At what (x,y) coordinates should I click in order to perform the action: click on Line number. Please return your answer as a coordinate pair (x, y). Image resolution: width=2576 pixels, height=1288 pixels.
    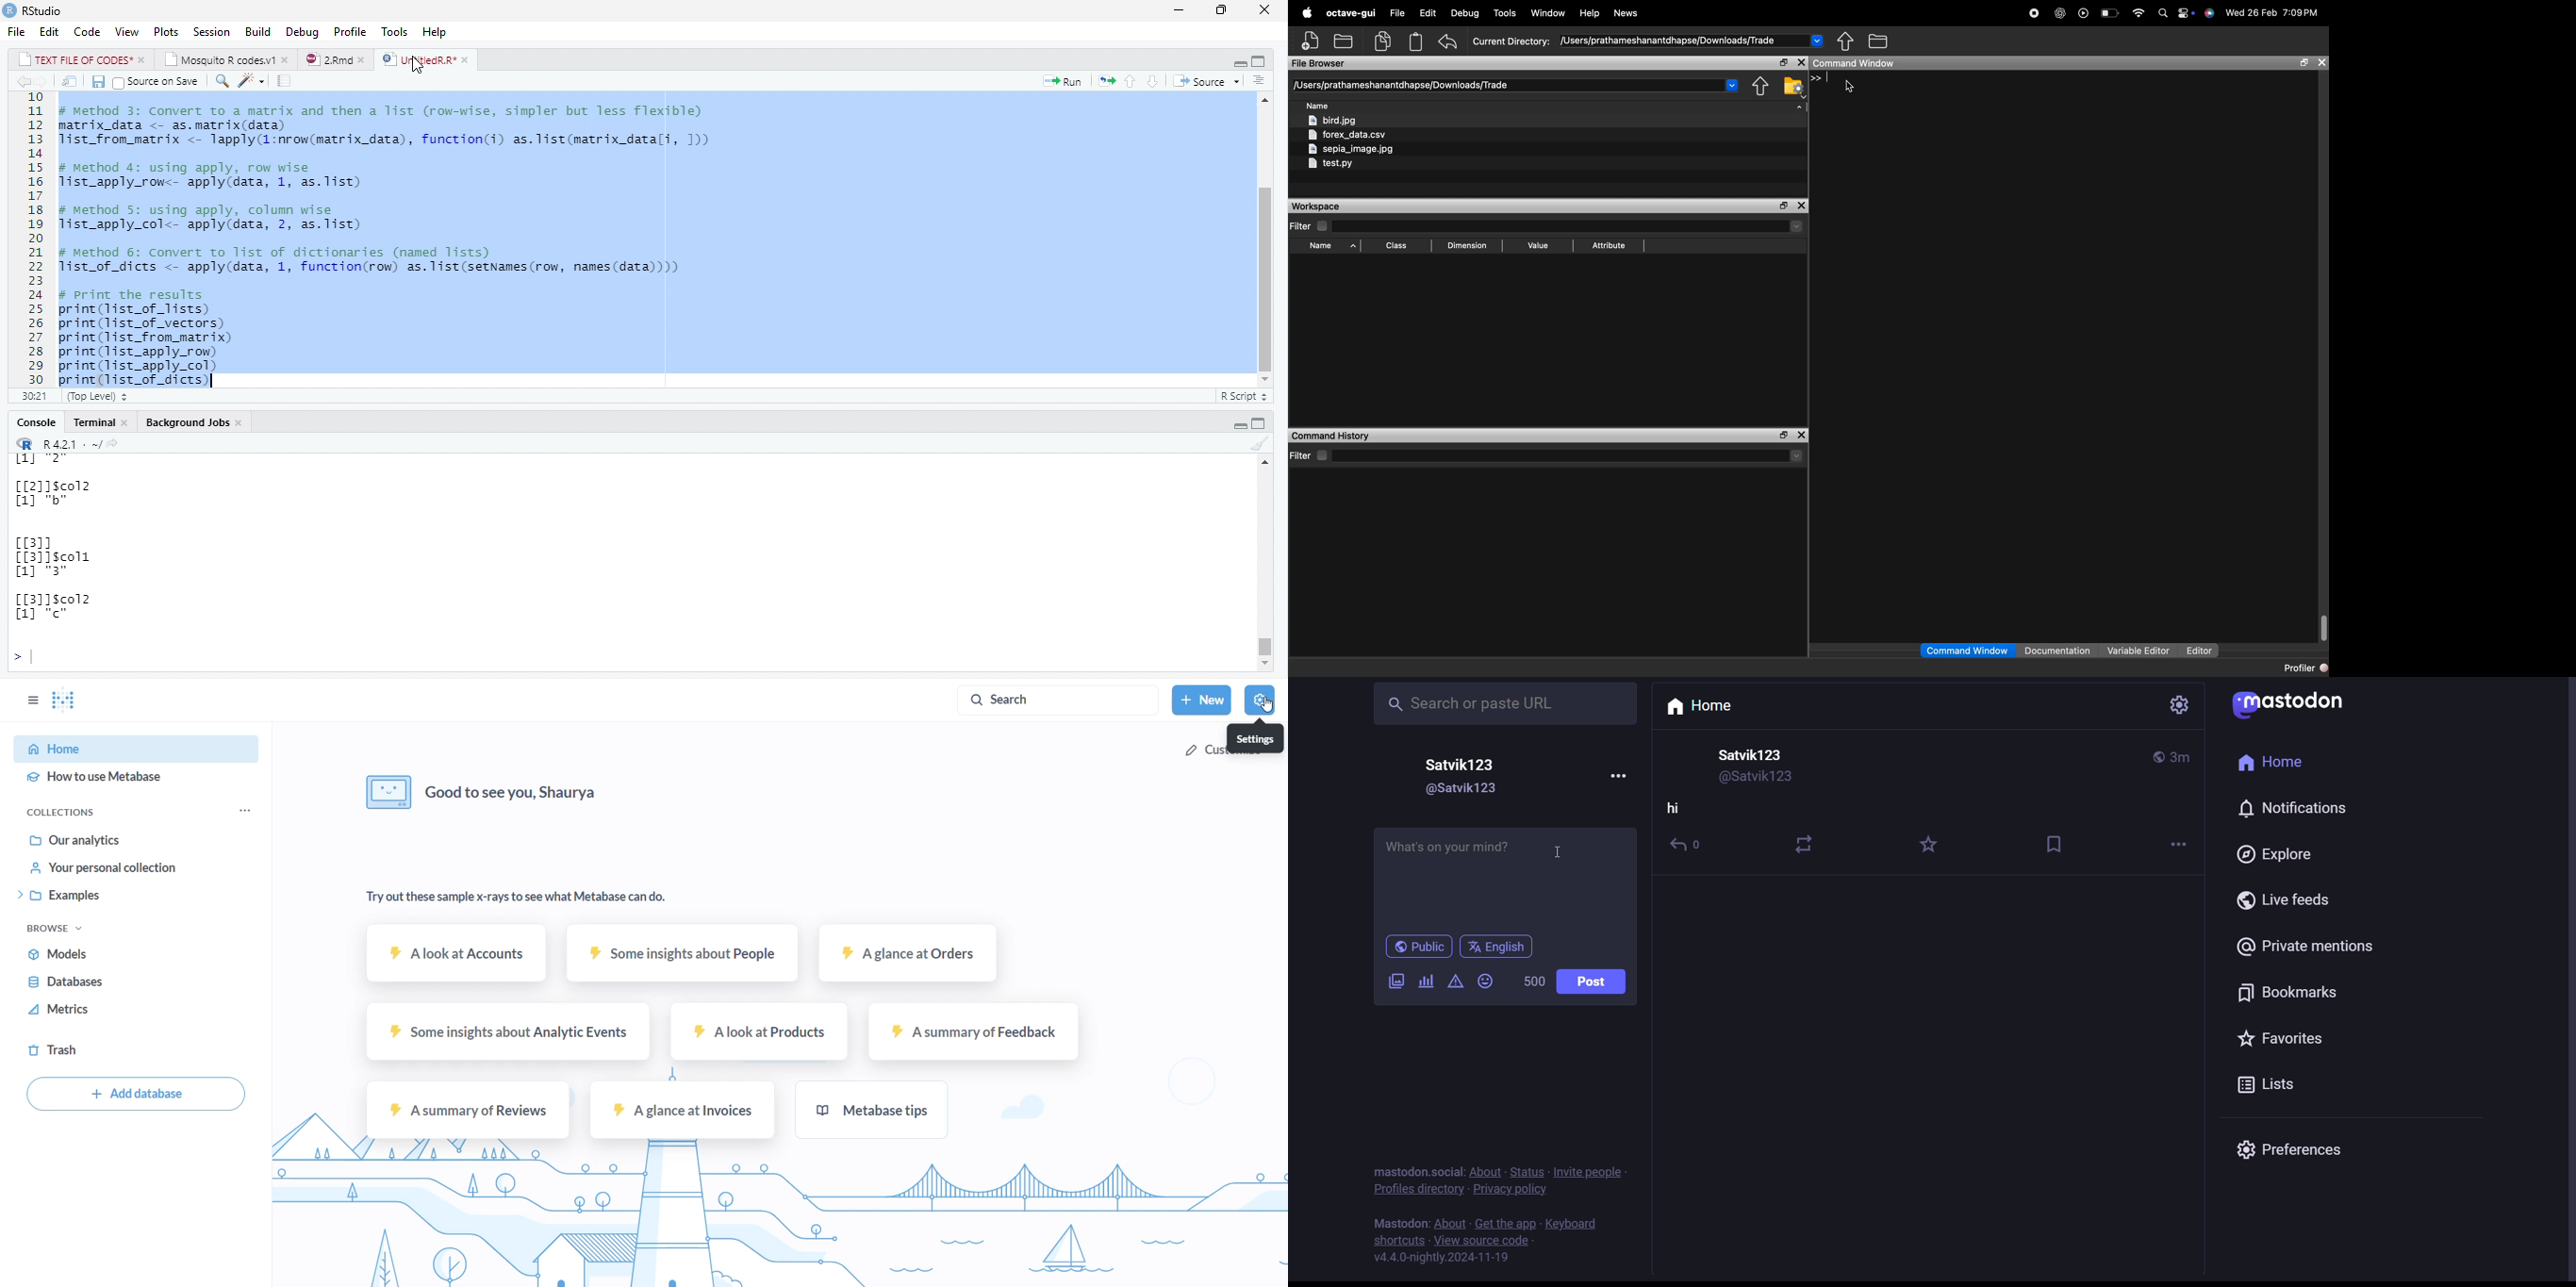
    Looking at the image, I should click on (33, 239).